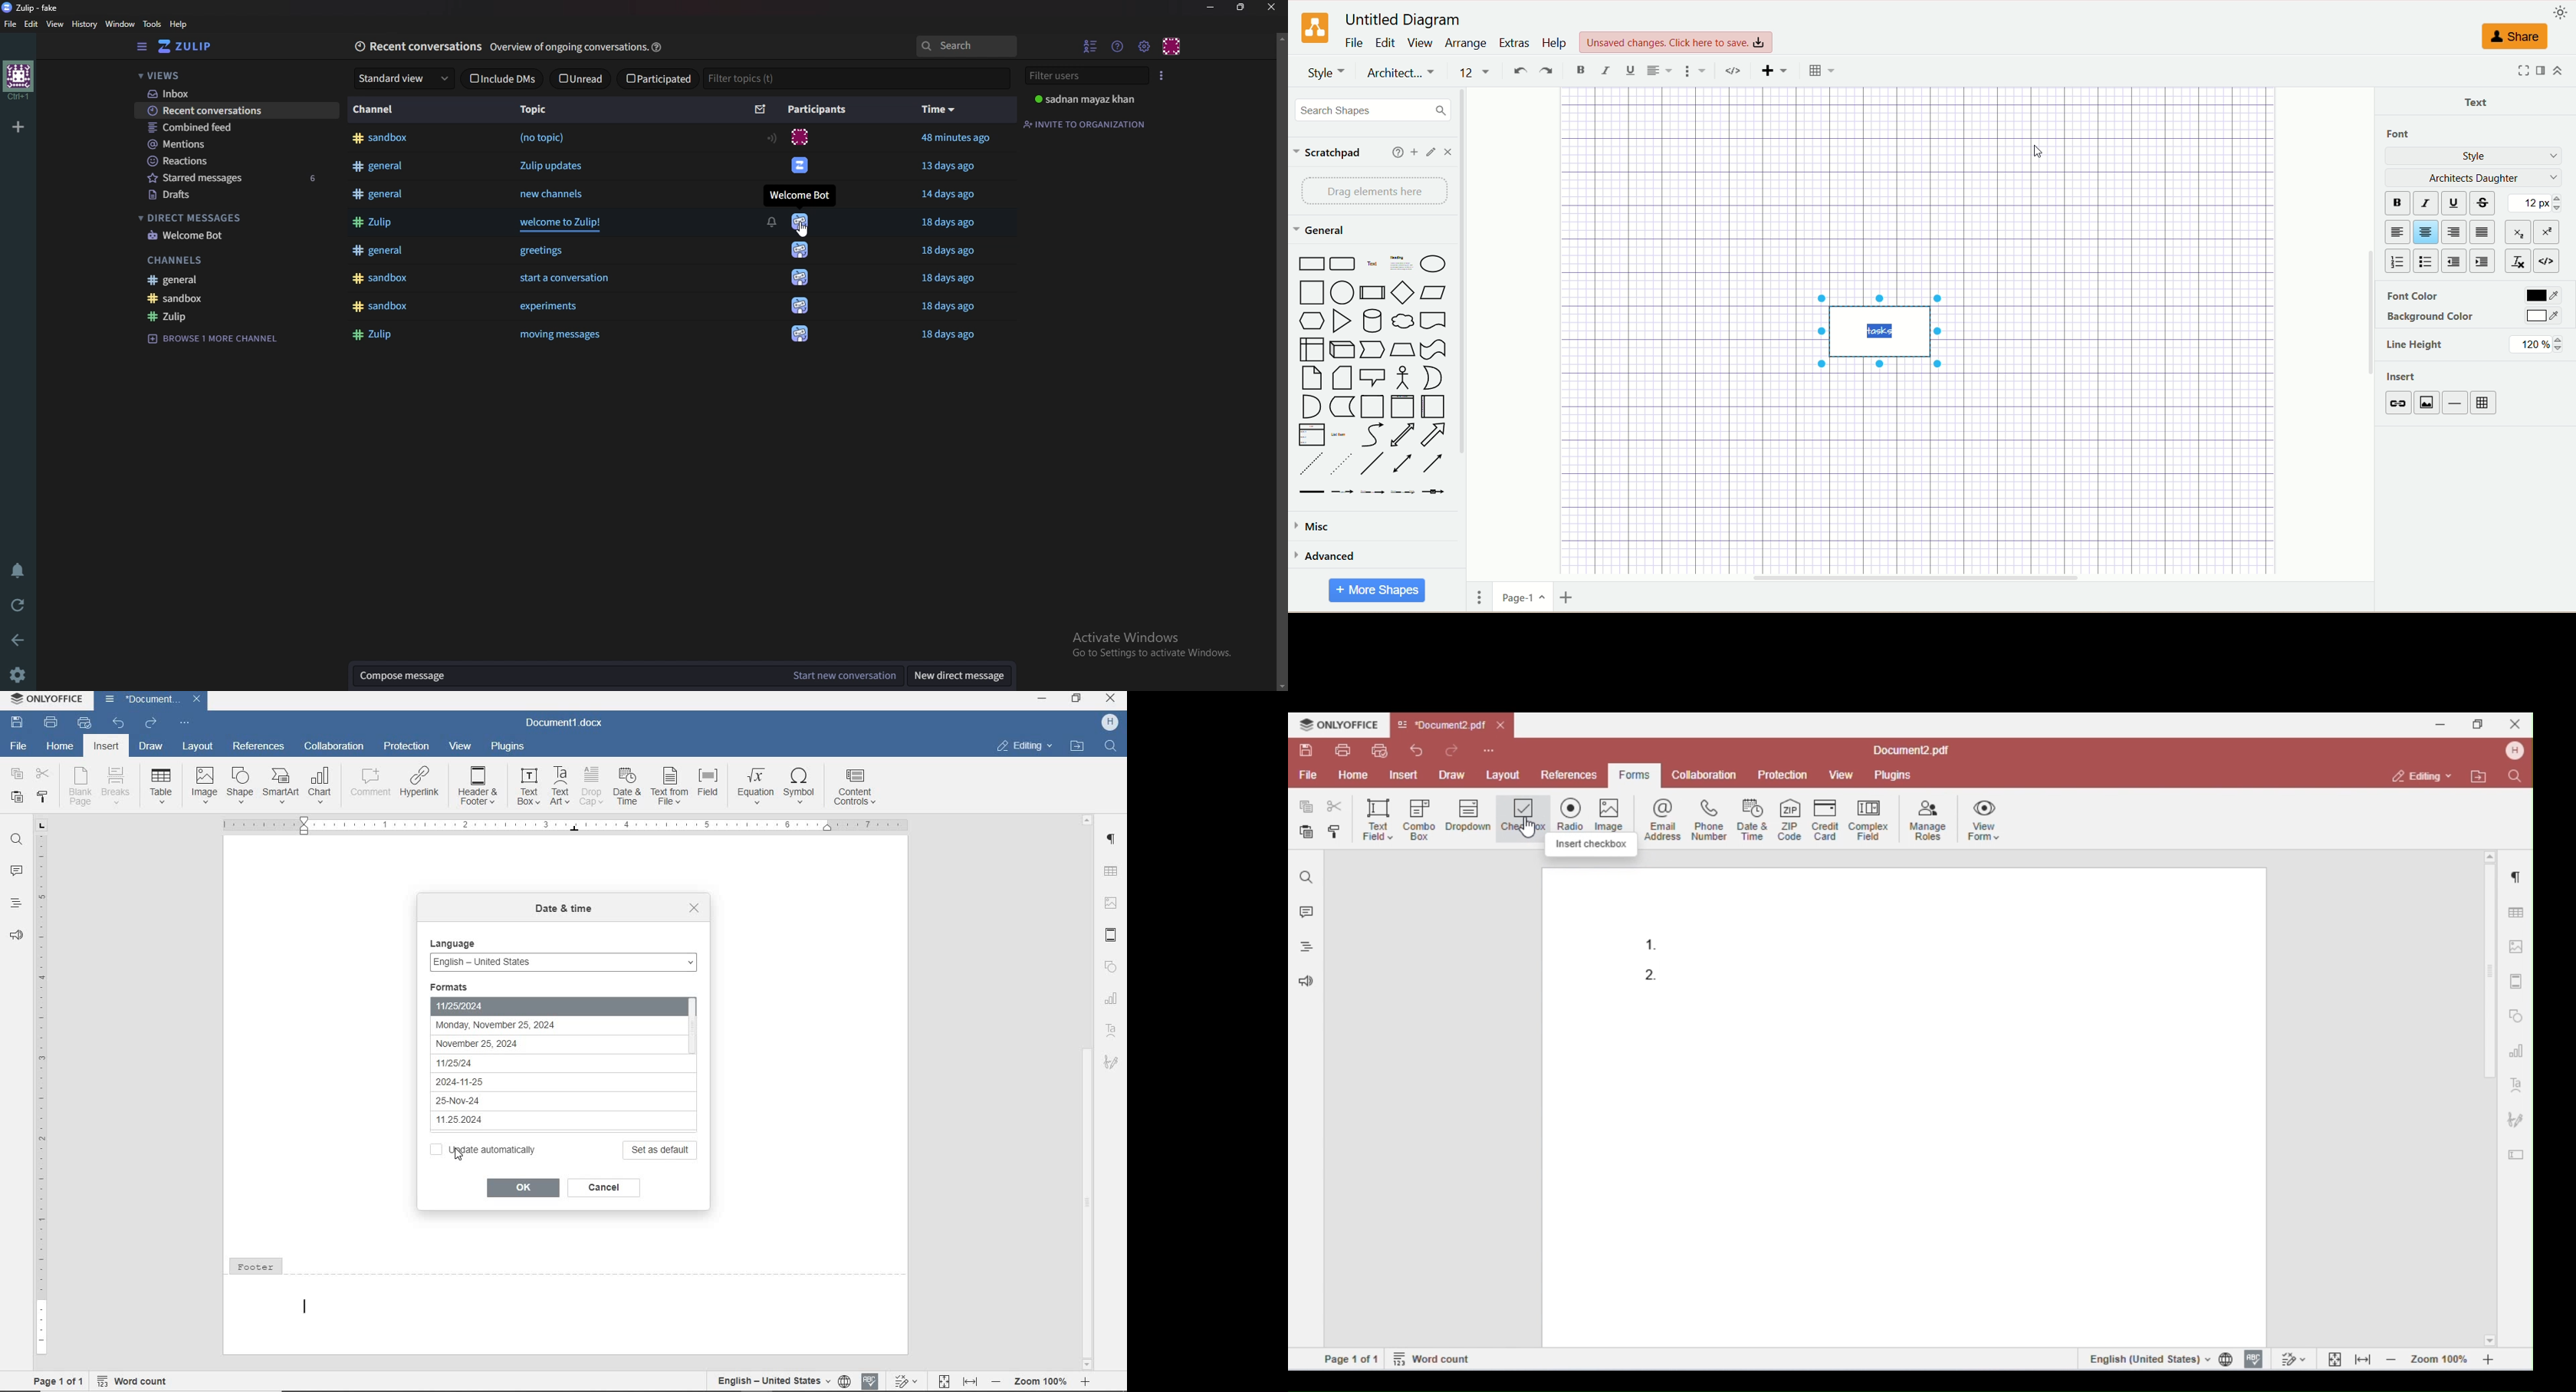 The image size is (2576, 1400). I want to click on background color, so click(2432, 318).